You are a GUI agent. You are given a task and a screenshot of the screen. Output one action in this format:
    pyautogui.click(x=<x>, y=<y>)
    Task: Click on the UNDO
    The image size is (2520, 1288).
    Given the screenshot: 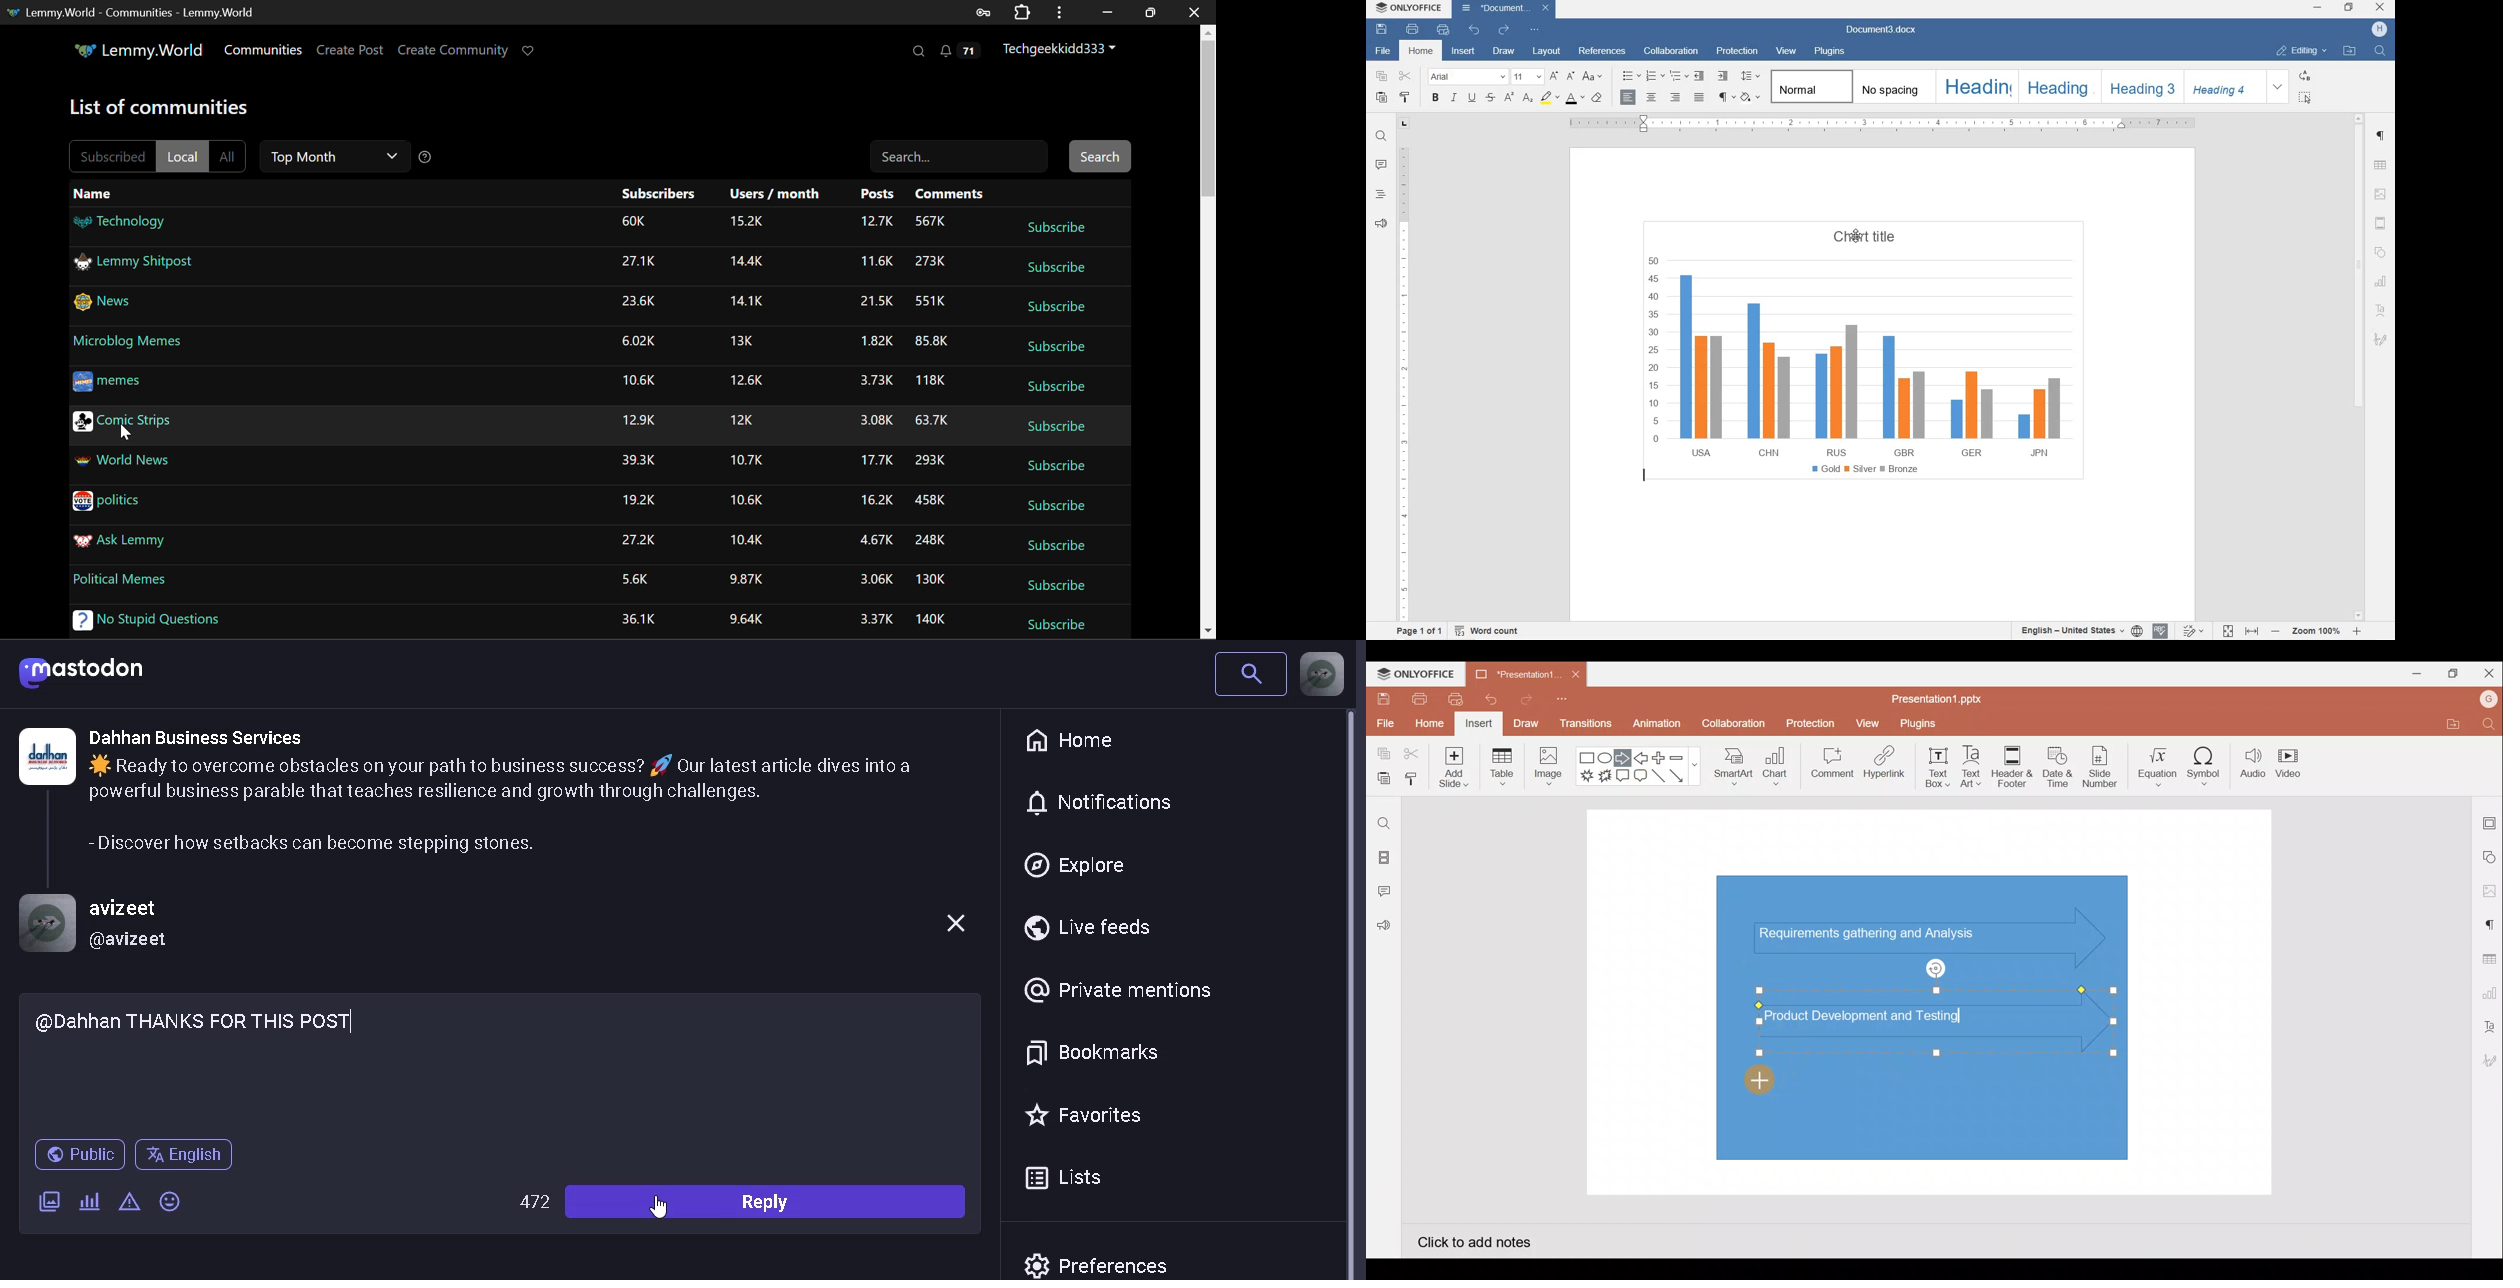 What is the action you would take?
    pyautogui.click(x=1472, y=31)
    